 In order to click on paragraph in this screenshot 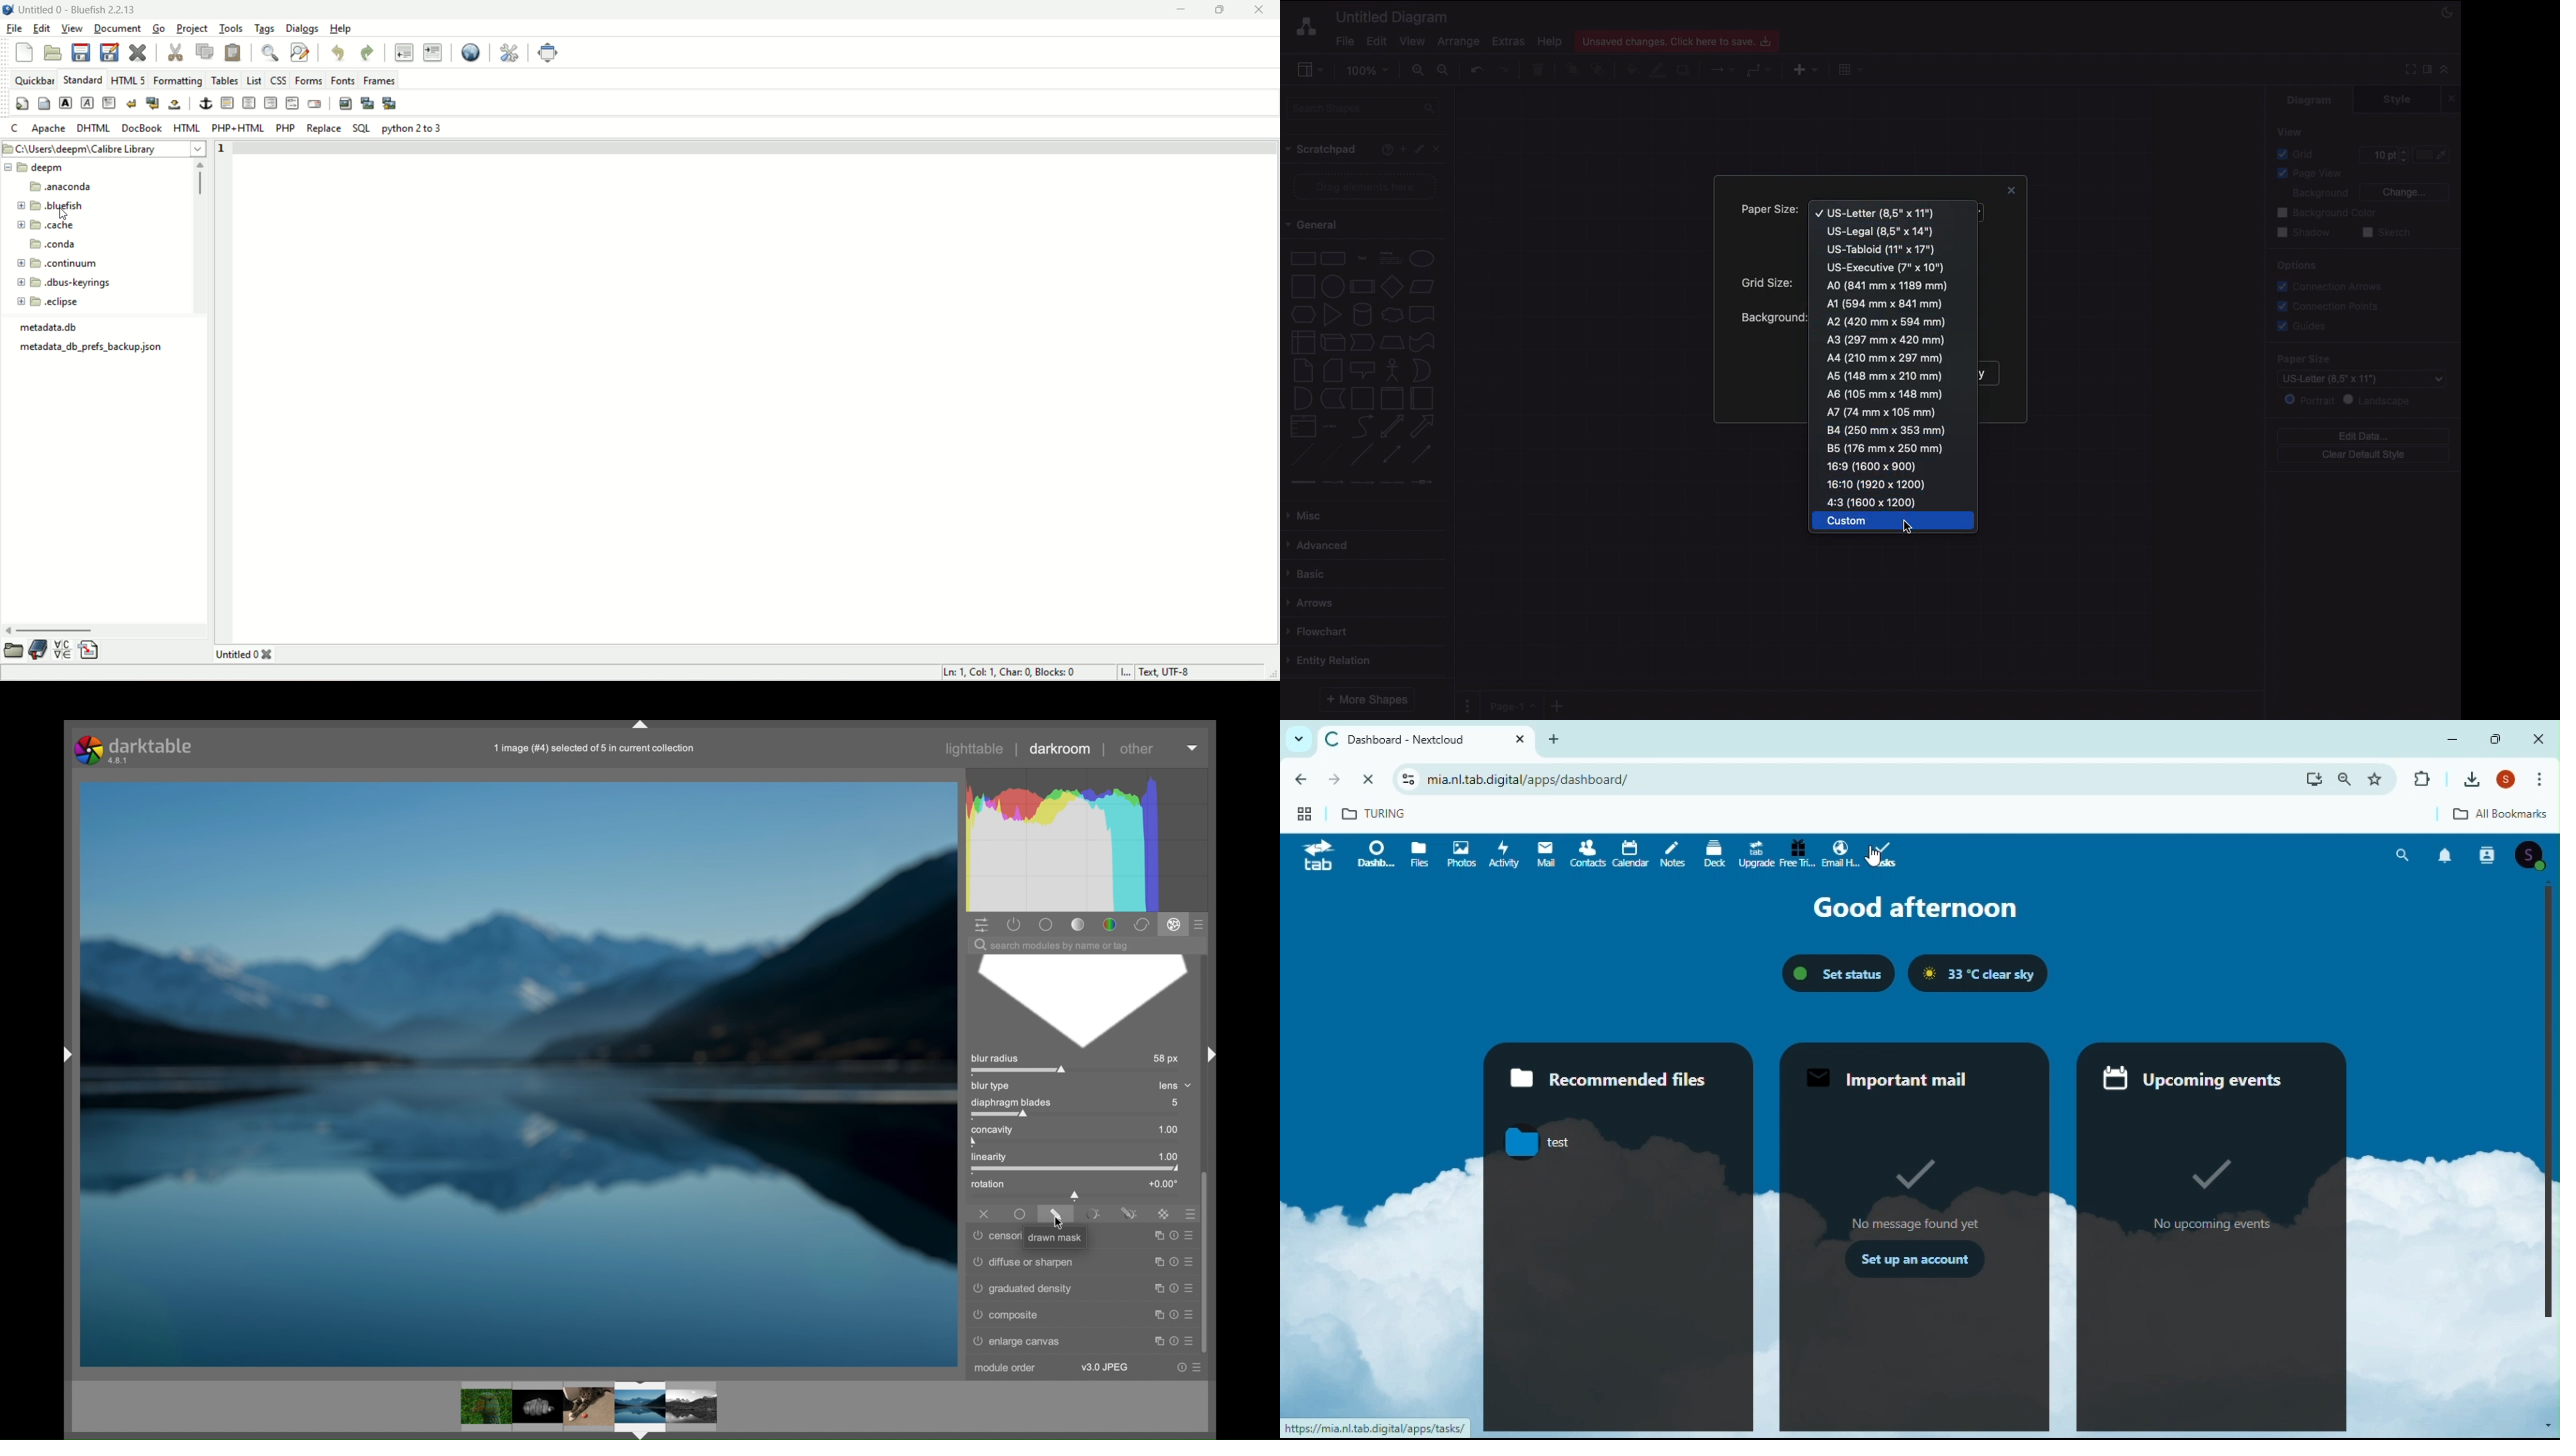, I will do `click(112, 103)`.